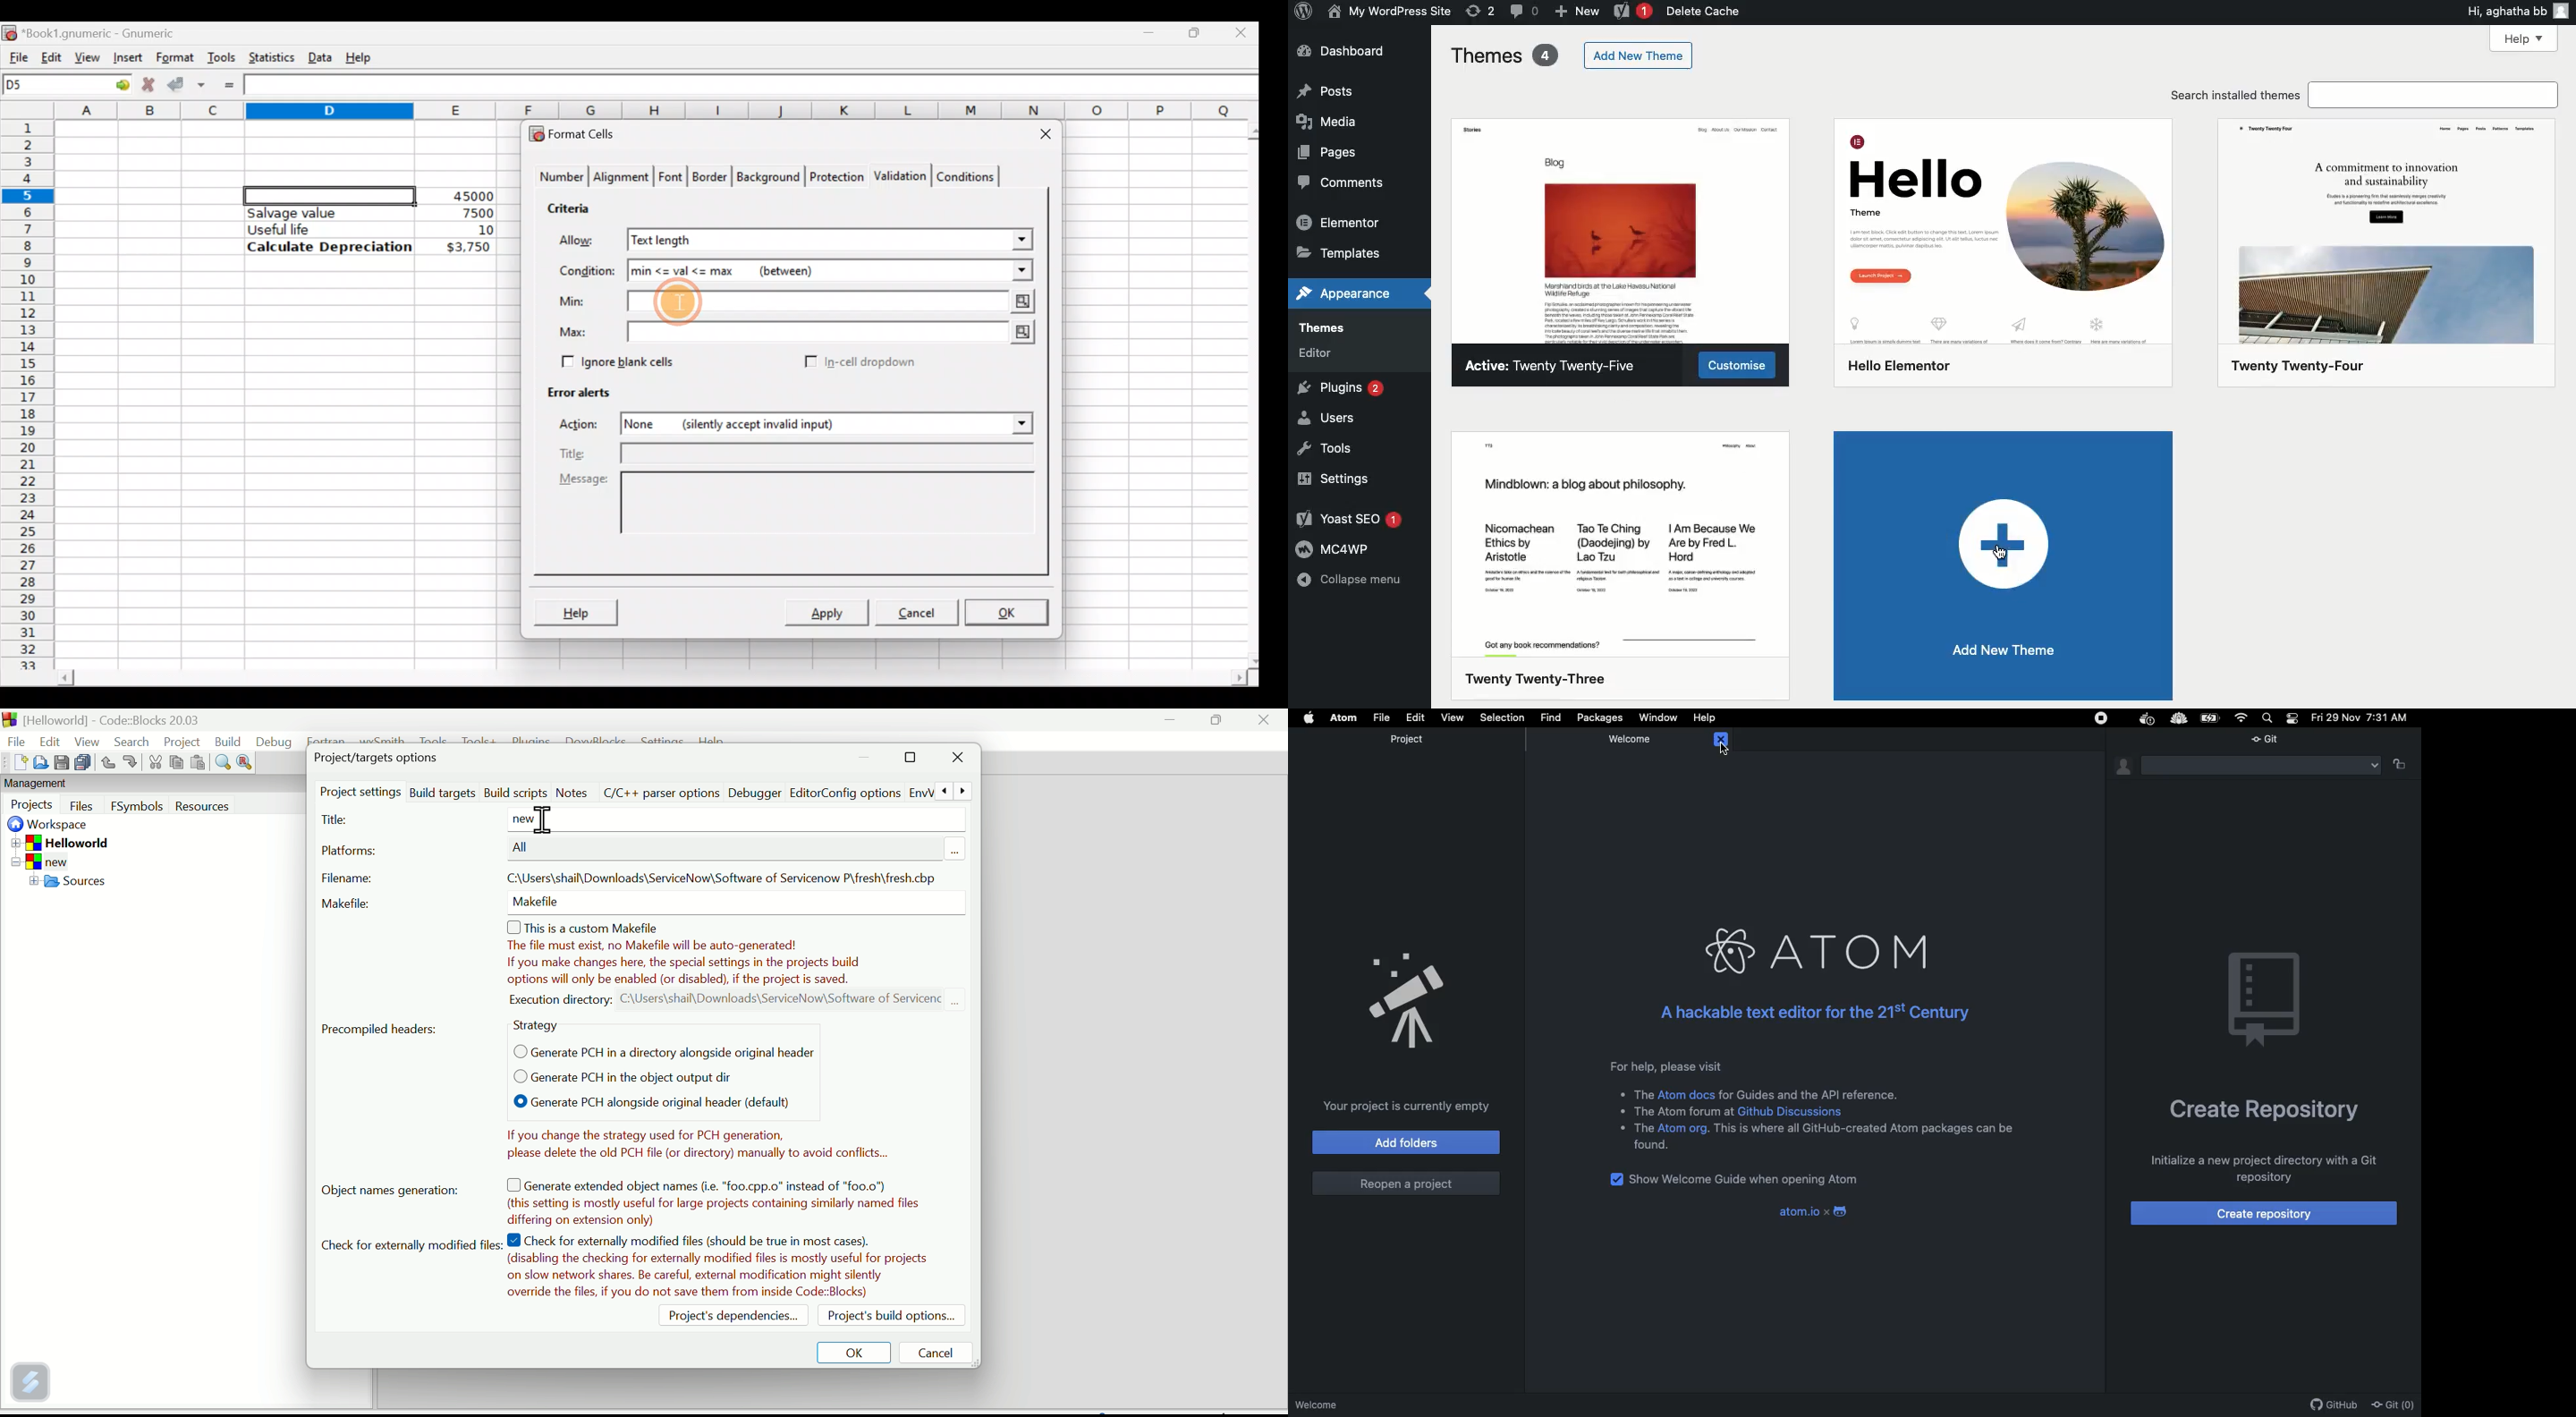  I want to click on Your project is currently empty , so click(1412, 1105).